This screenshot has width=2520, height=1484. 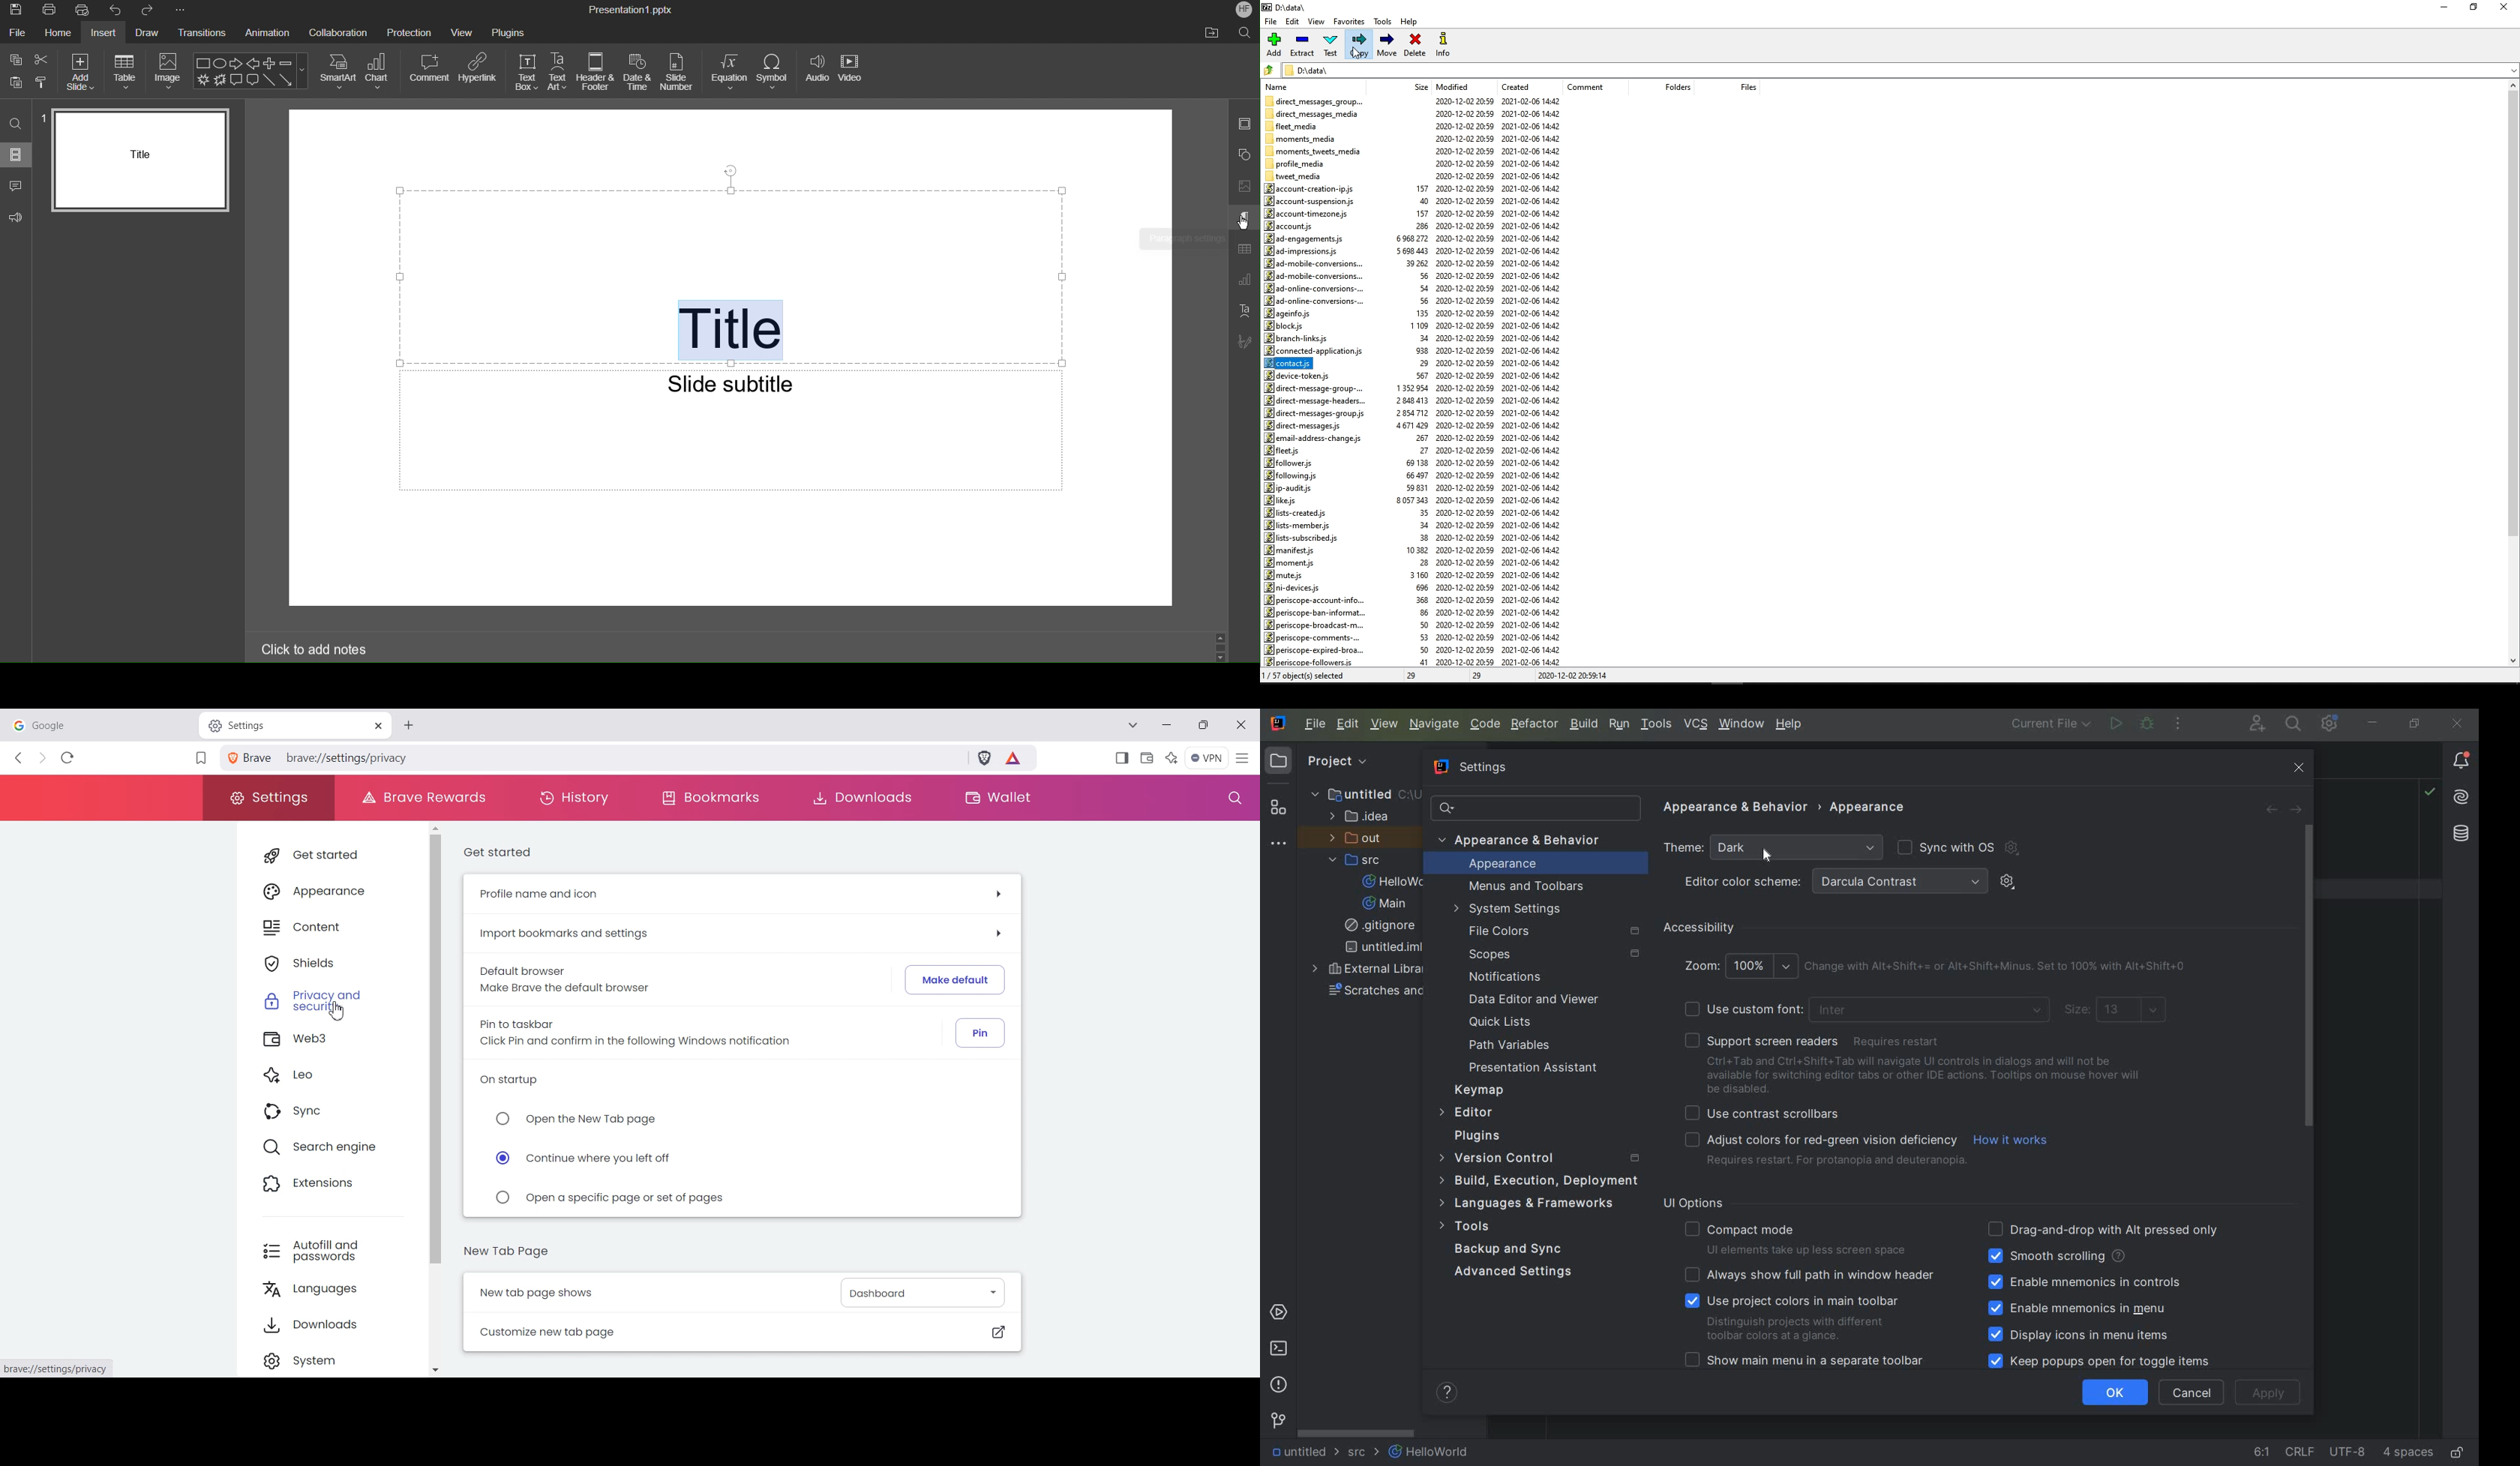 I want to click on account-creation-ip.js, so click(x=1314, y=188).